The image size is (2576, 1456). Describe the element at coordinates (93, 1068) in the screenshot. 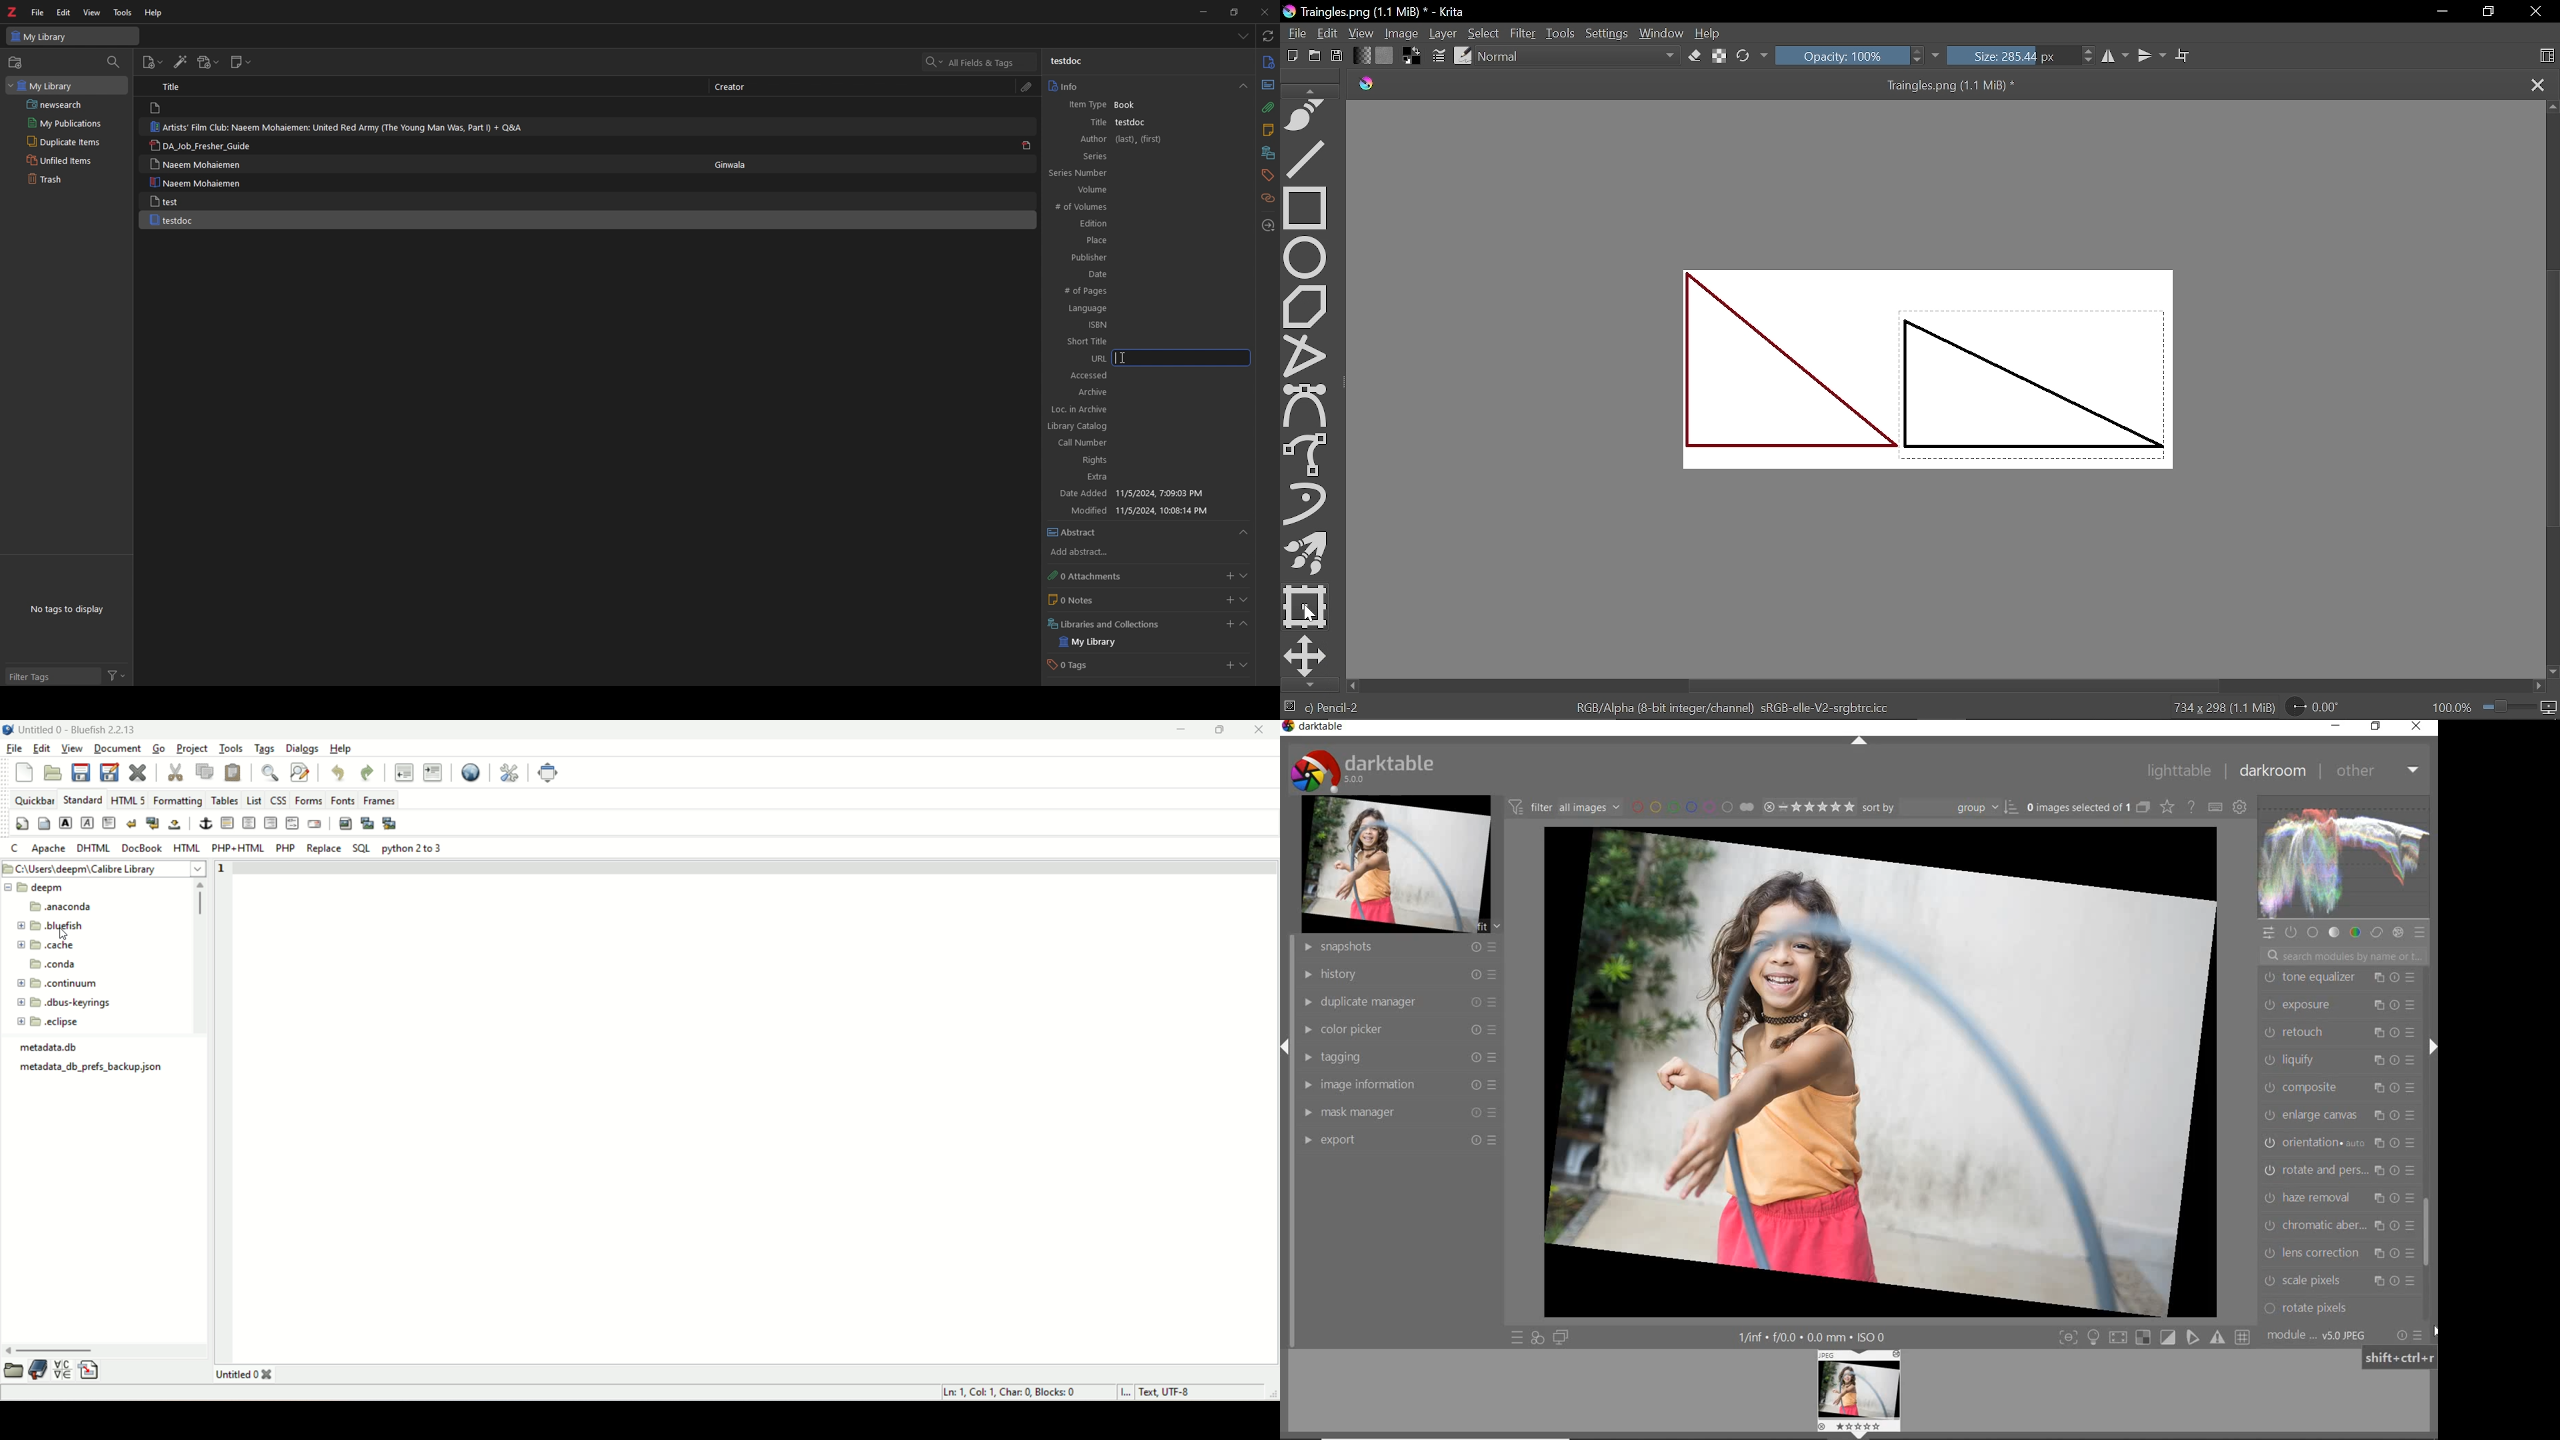

I see `text` at that location.